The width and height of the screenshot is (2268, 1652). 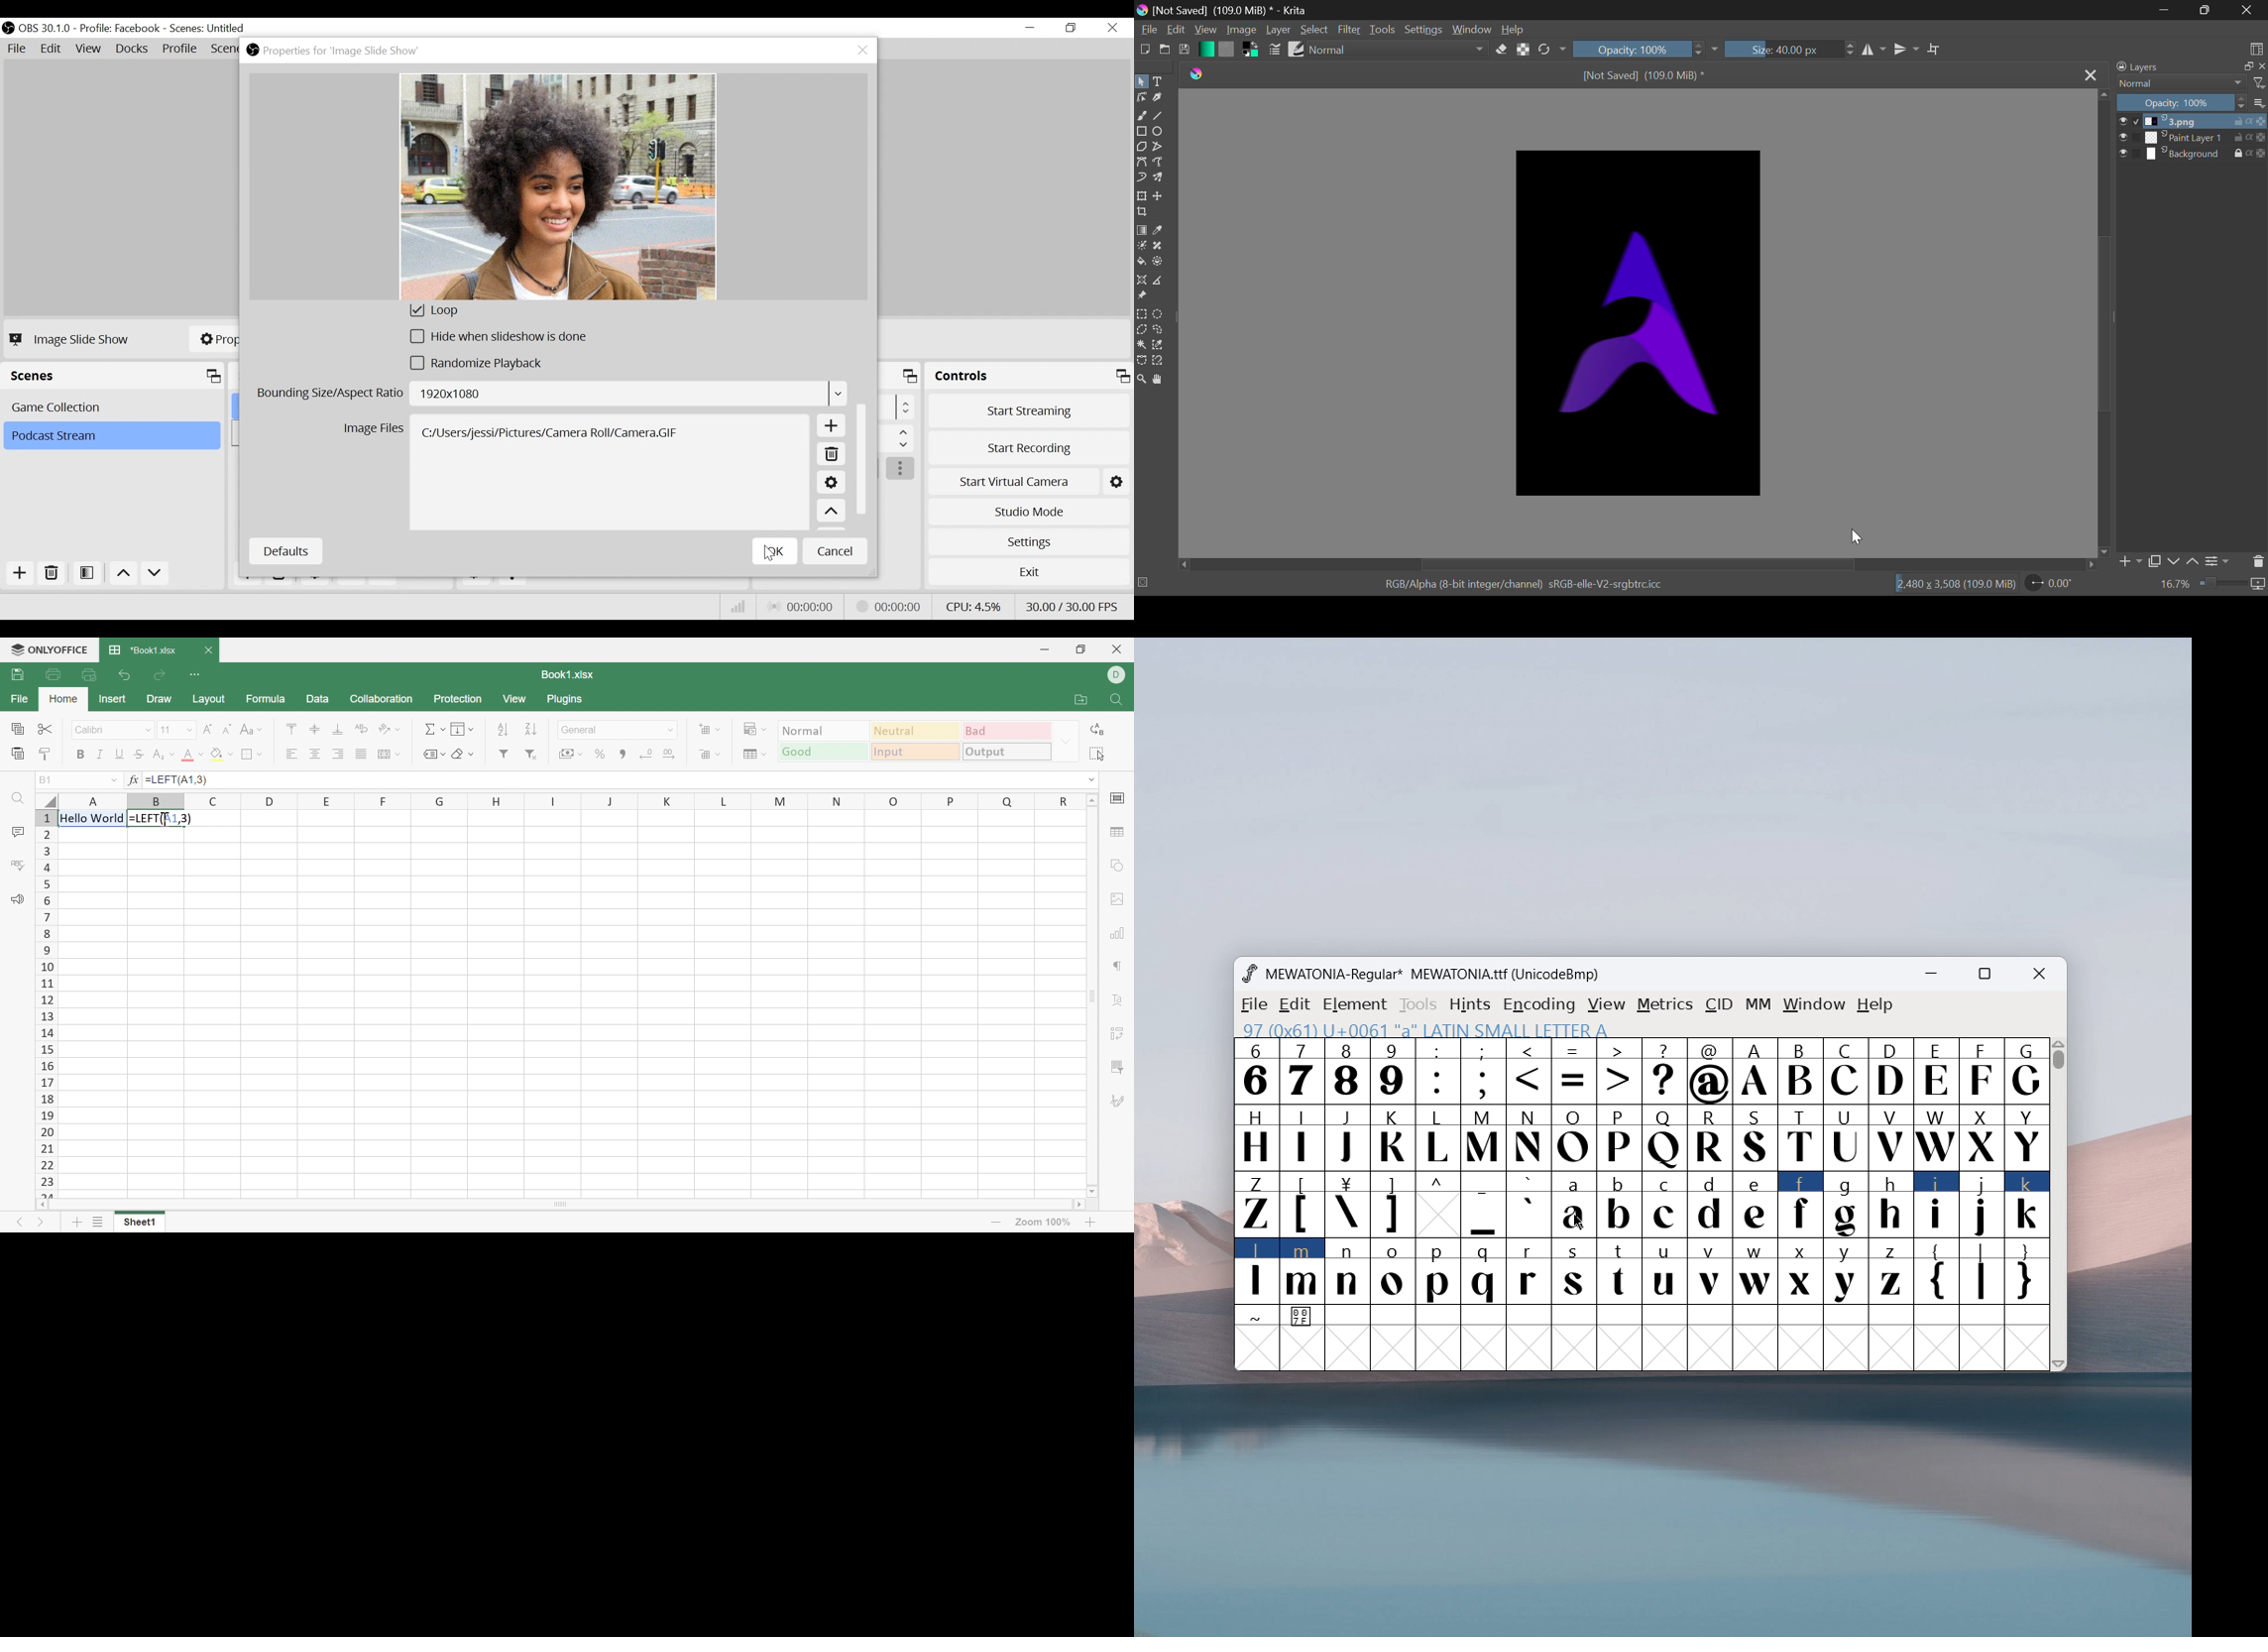 What do you see at coordinates (831, 512) in the screenshot?
I see `Move up` at bounding box center [831, 512].